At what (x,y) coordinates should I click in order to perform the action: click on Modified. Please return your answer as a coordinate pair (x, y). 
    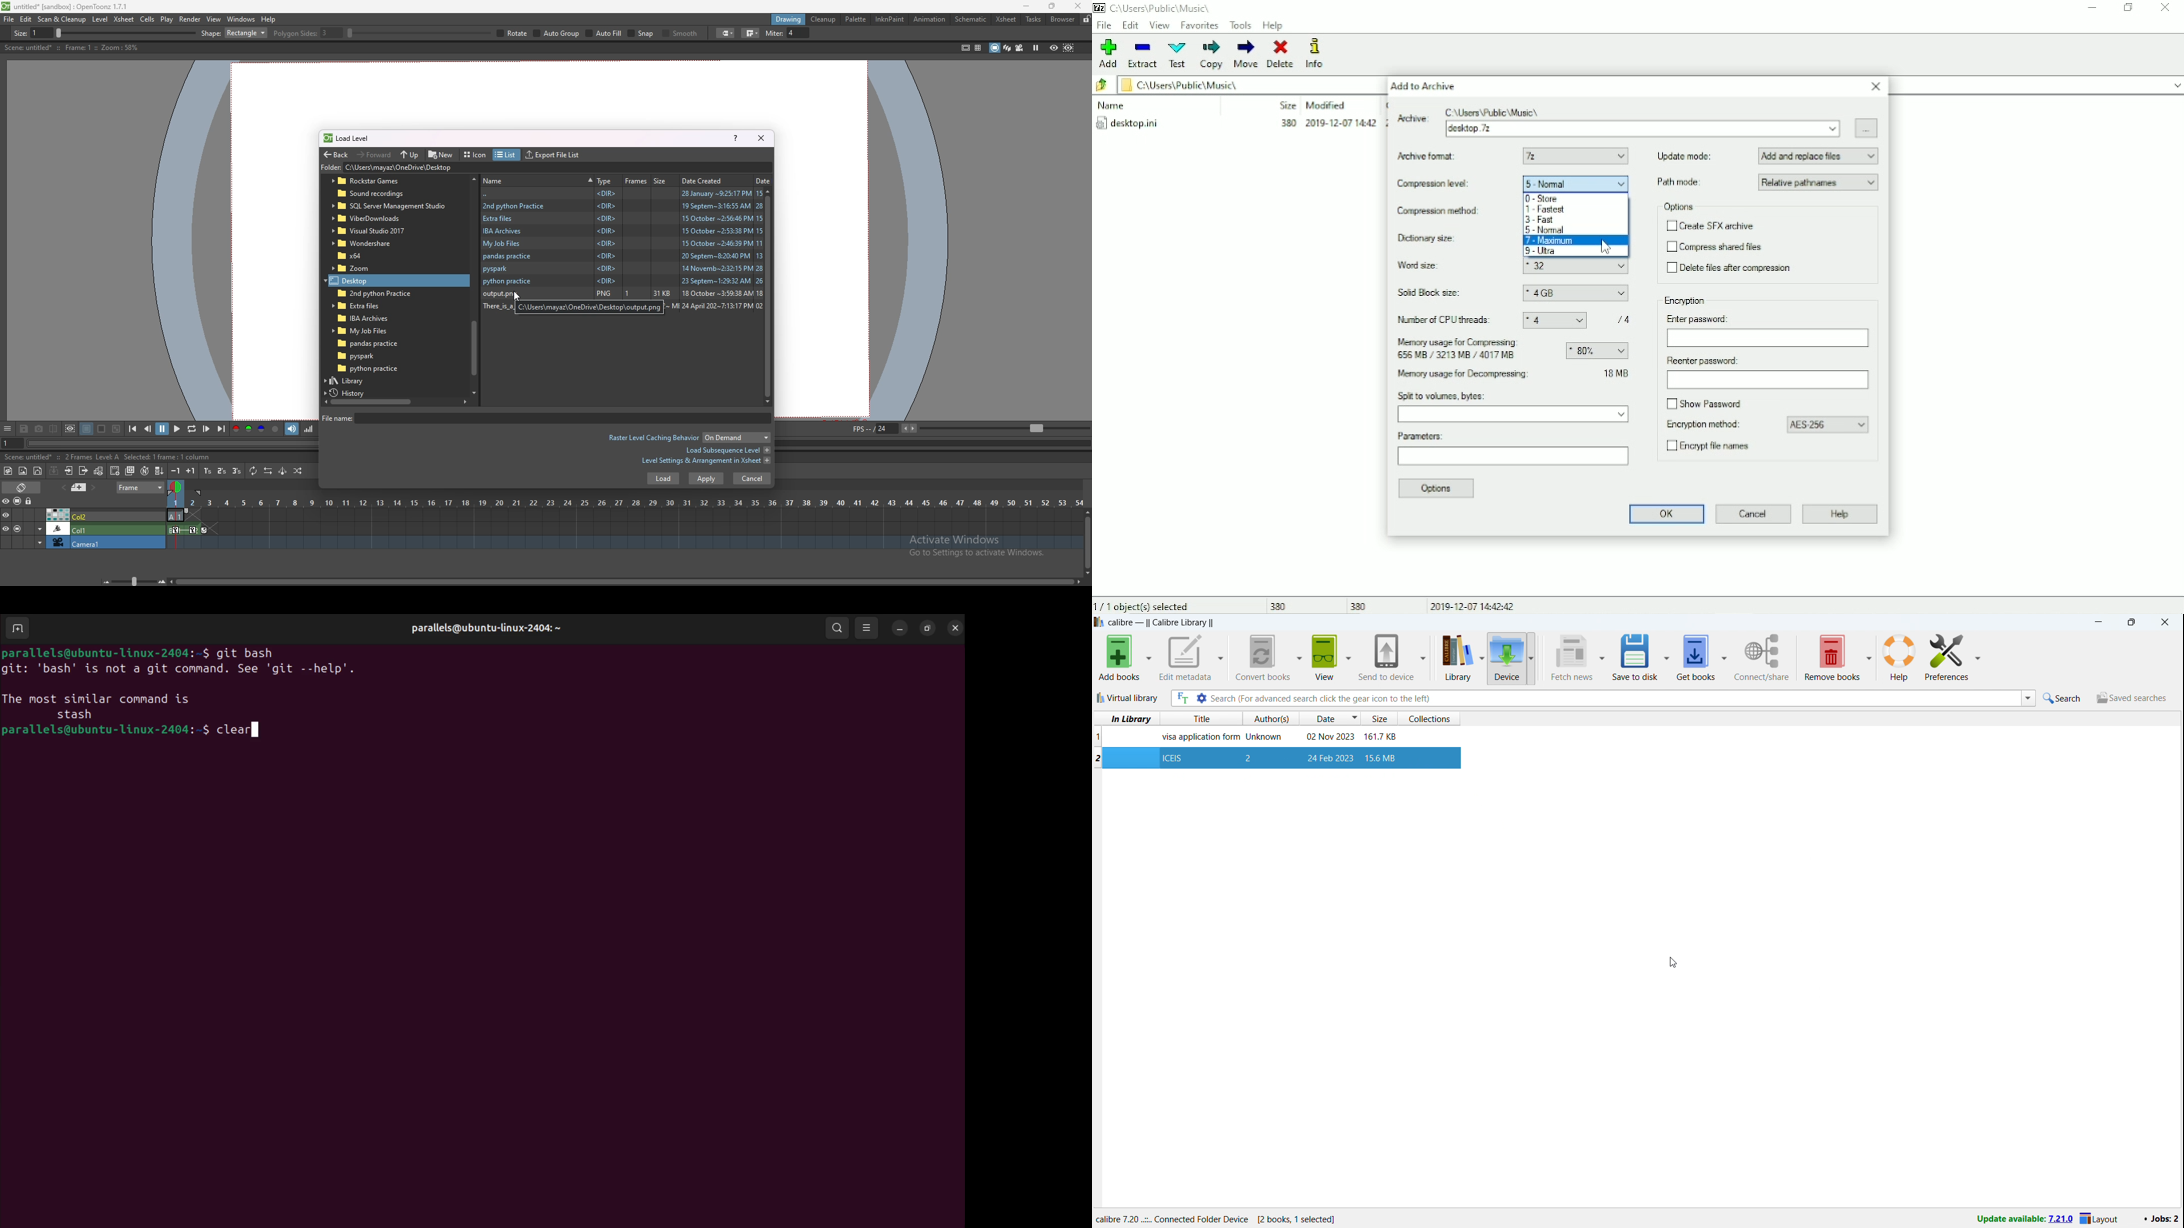
    Looking at the image, I should click on (1326, 105).